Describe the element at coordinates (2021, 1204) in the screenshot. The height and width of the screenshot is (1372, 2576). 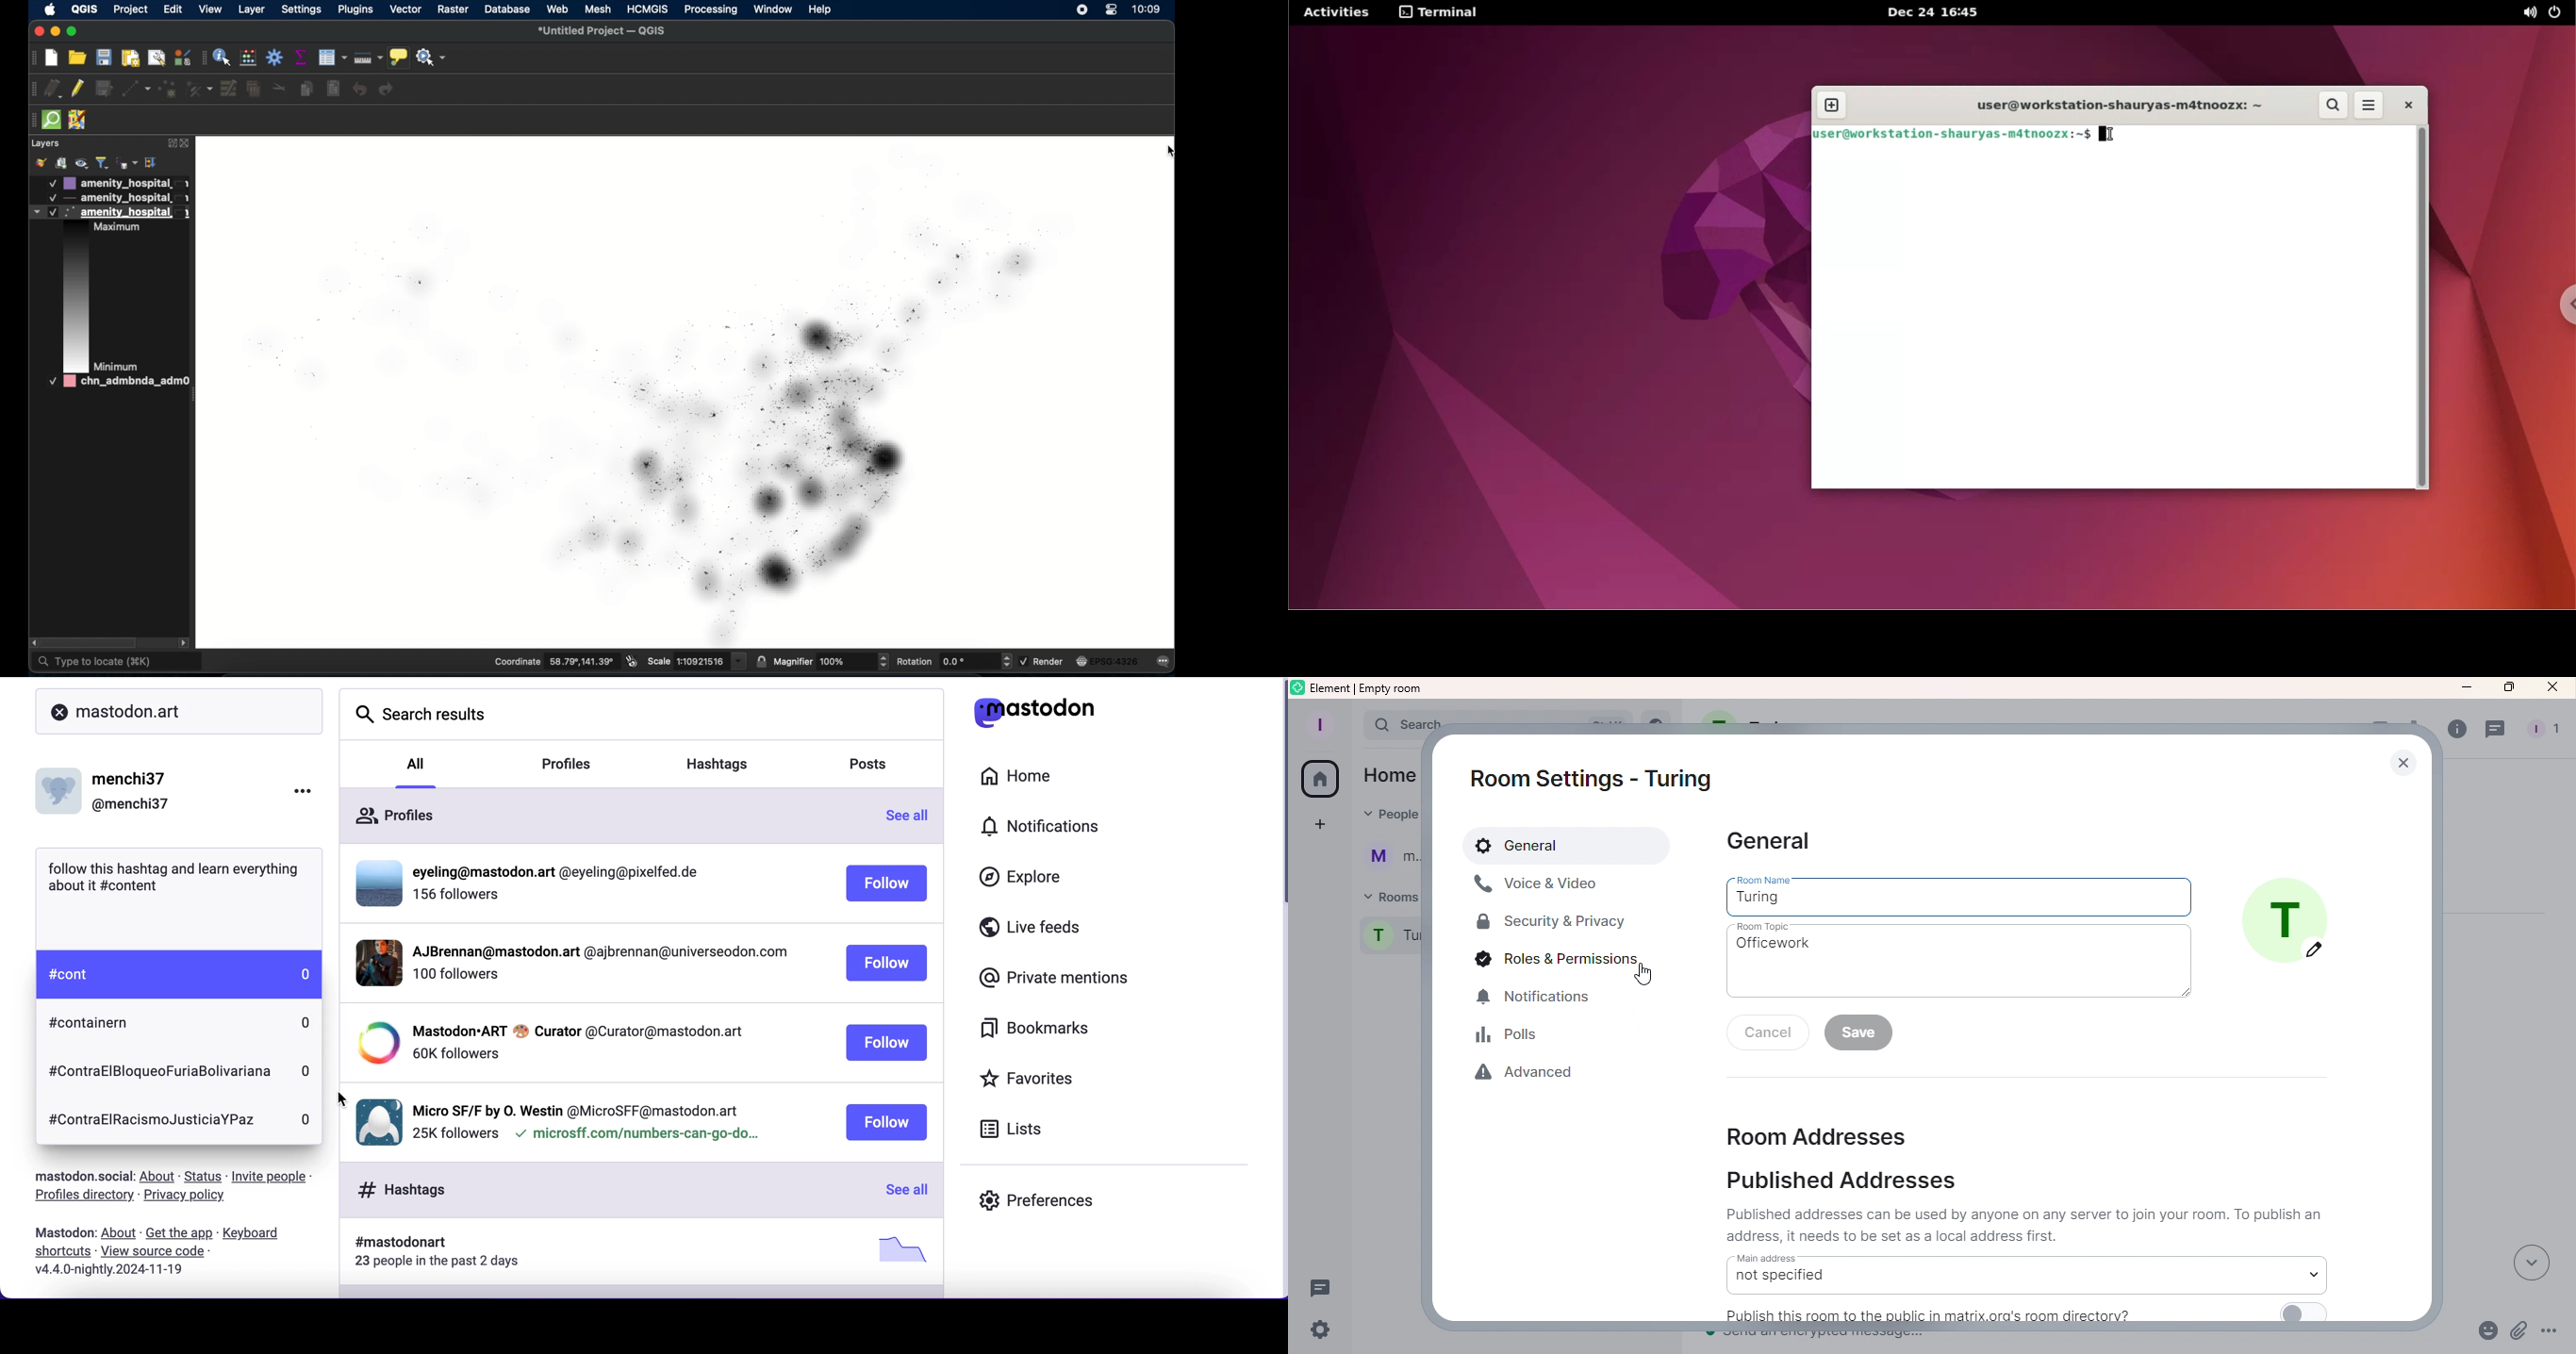
I see `Publish addresses` at that location.